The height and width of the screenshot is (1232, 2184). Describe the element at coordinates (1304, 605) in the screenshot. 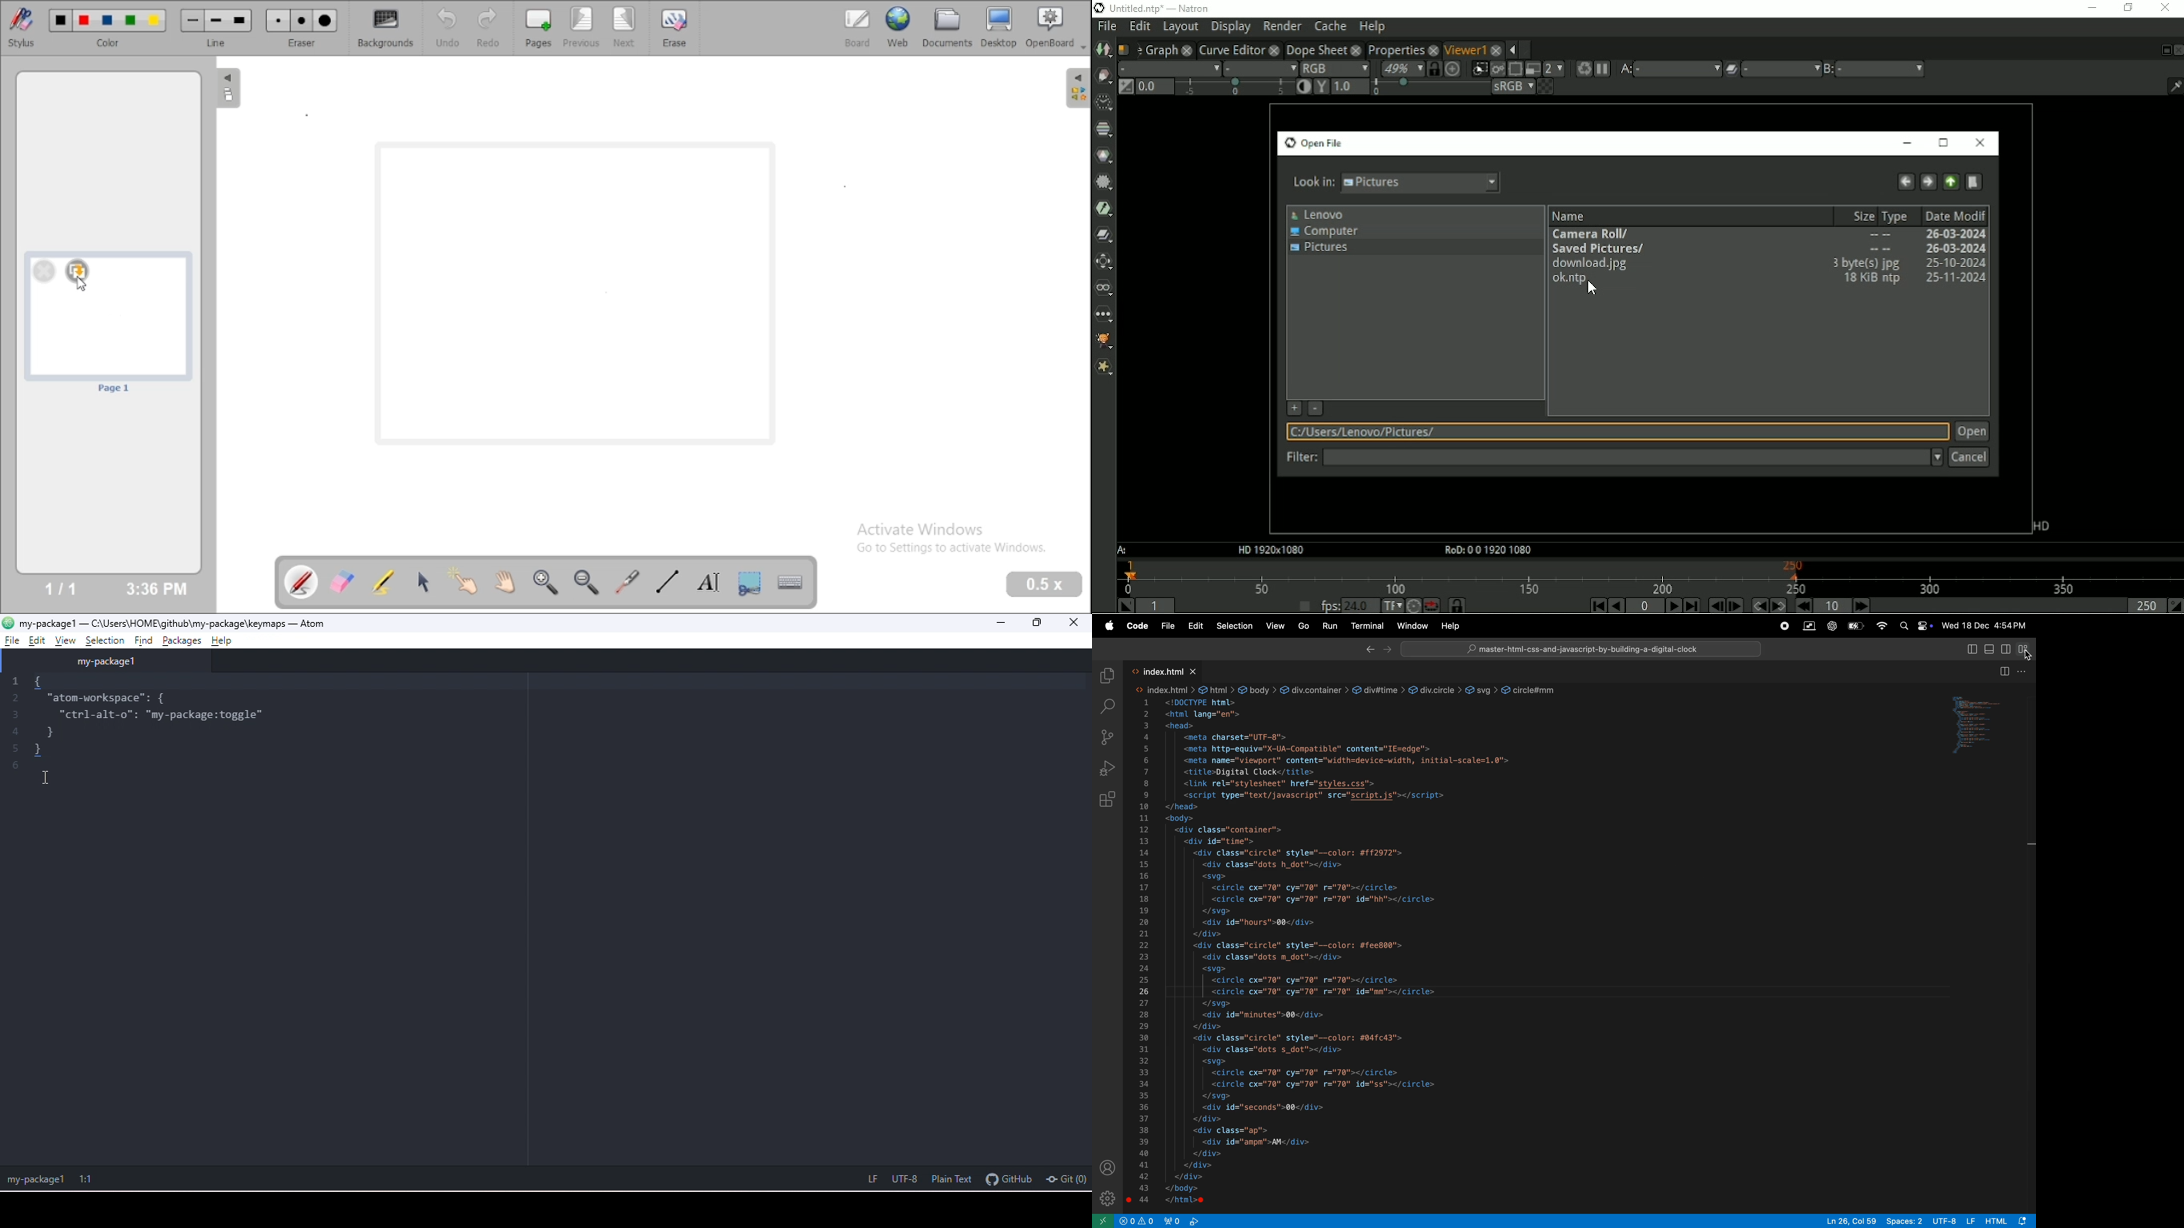

I see `Set playback frame rate automatically` at that location.